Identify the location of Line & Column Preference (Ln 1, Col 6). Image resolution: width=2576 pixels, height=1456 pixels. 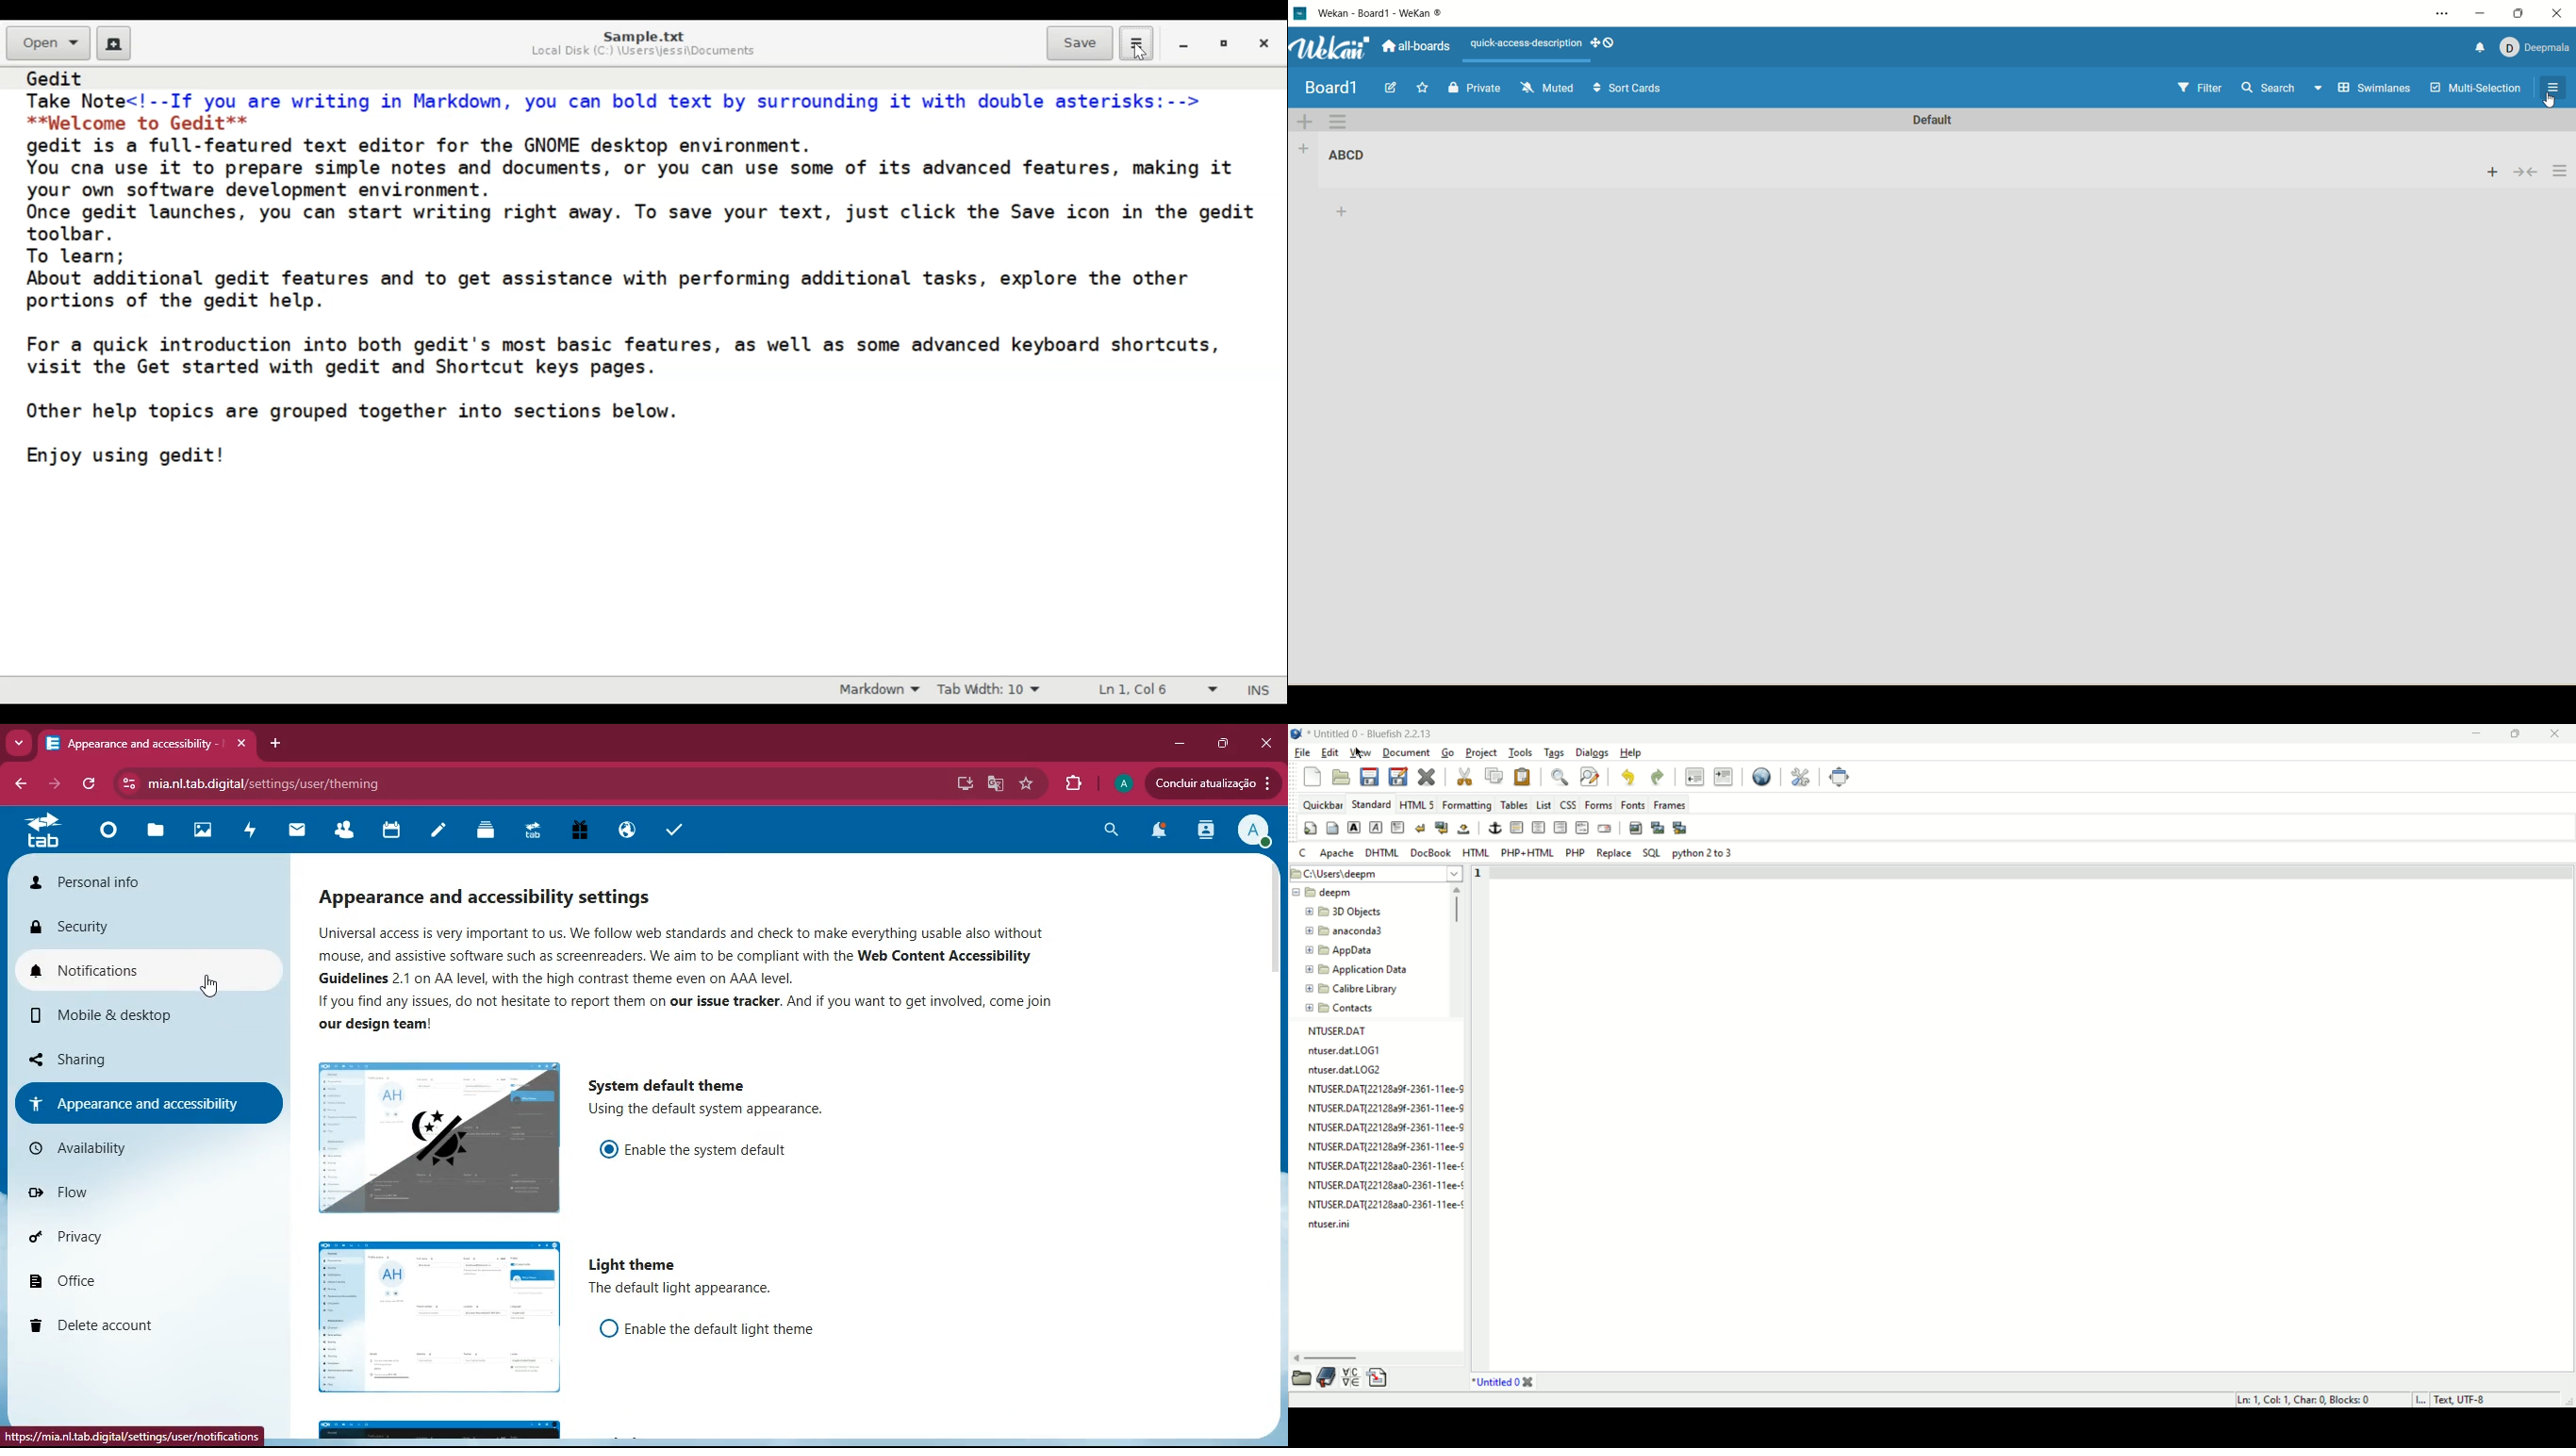
(1150, 691).